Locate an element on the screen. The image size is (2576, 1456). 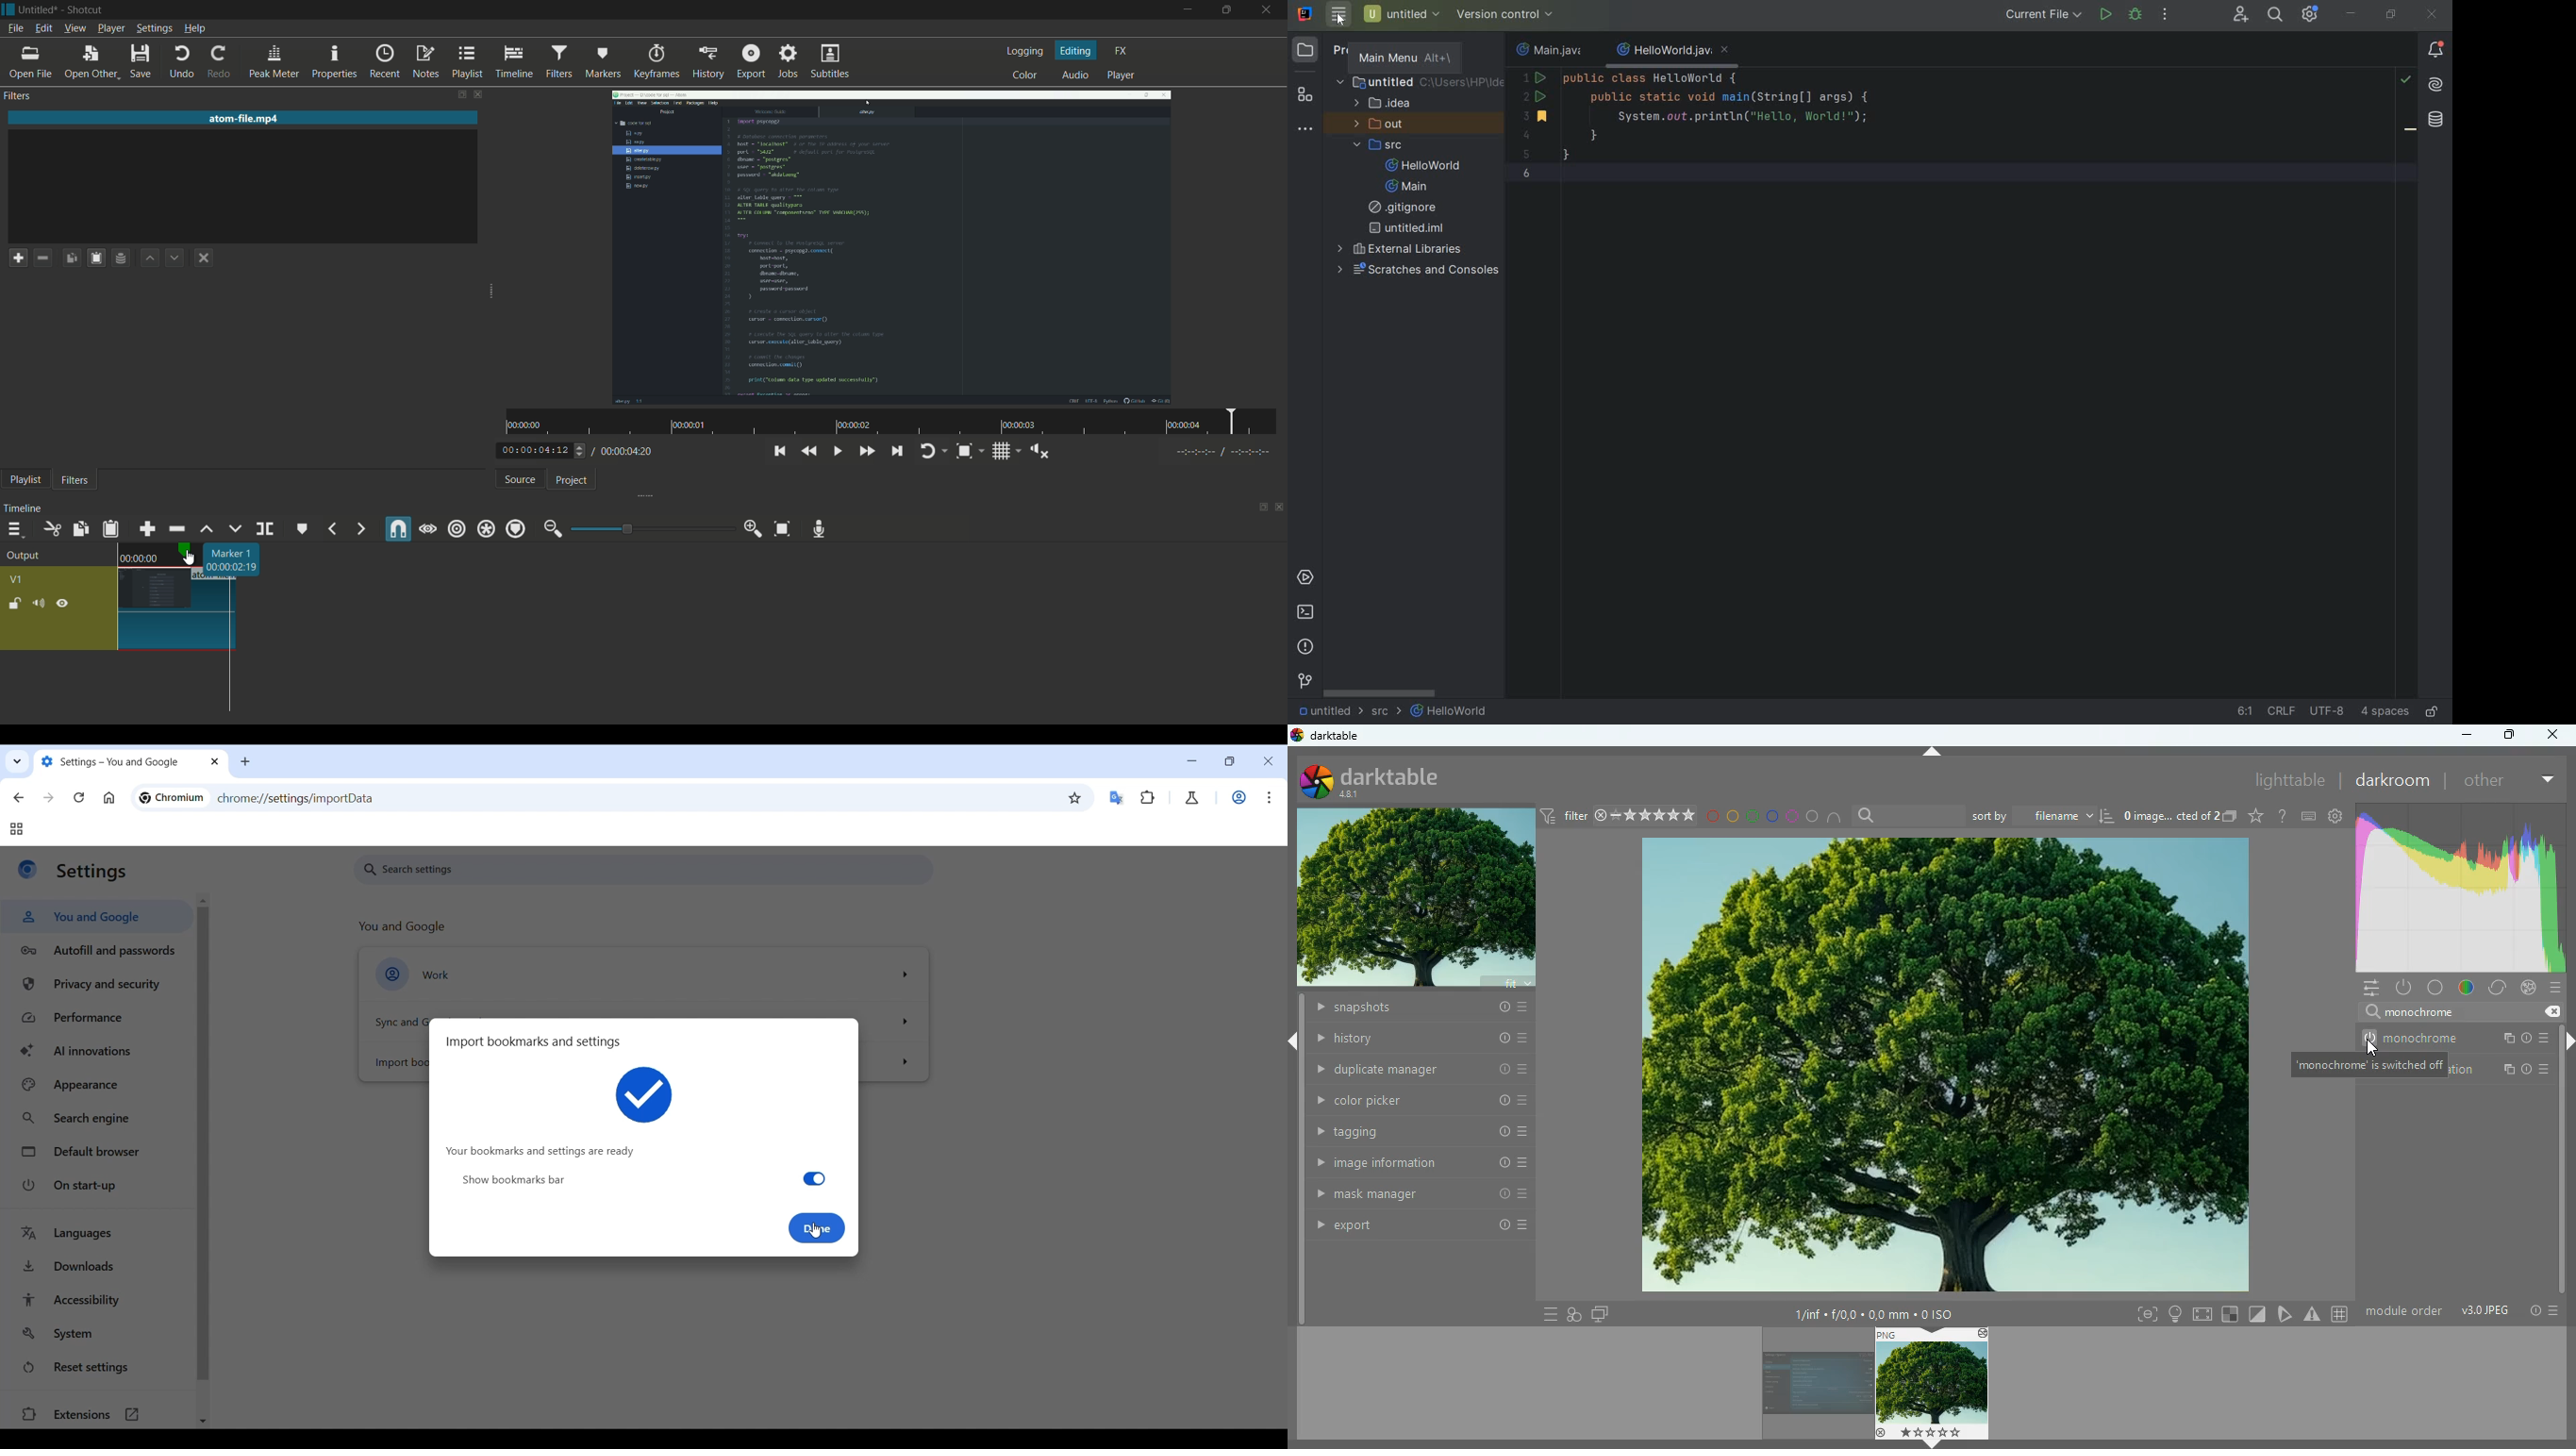
cursor is located at coordinates (1340, 21).